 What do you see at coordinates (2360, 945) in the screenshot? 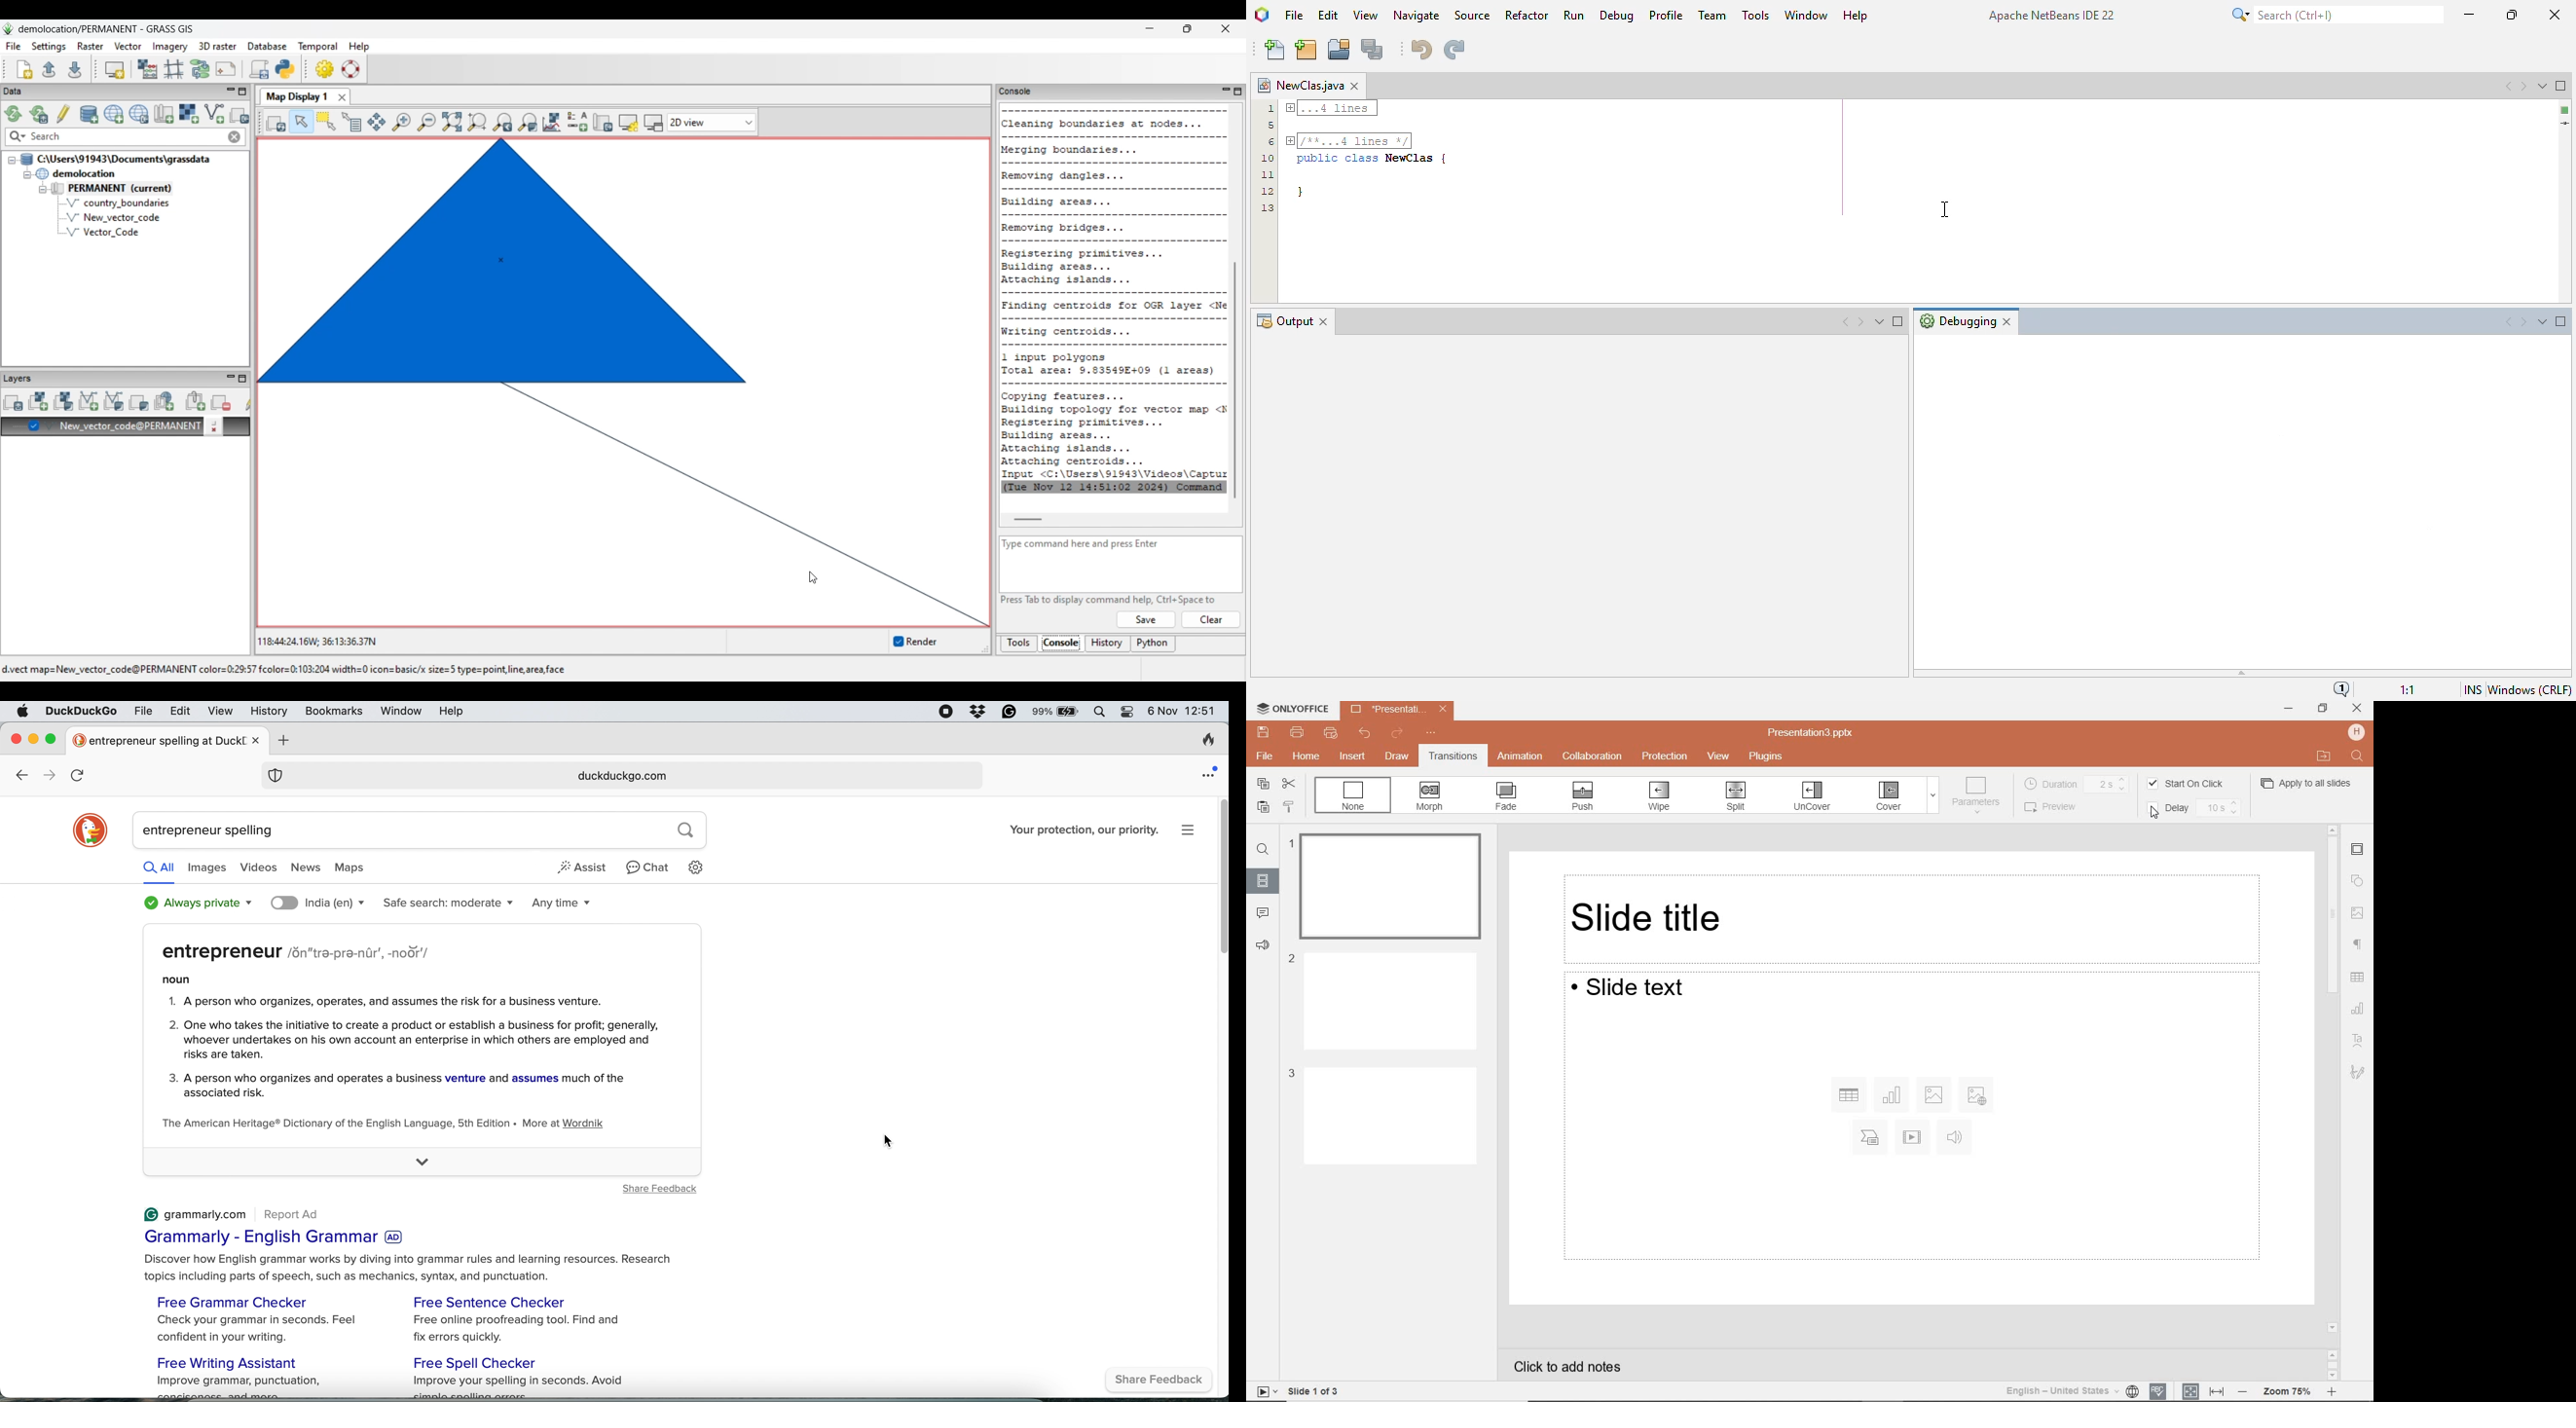
I see `paragraph settings` at bounding box center [2360, 945].